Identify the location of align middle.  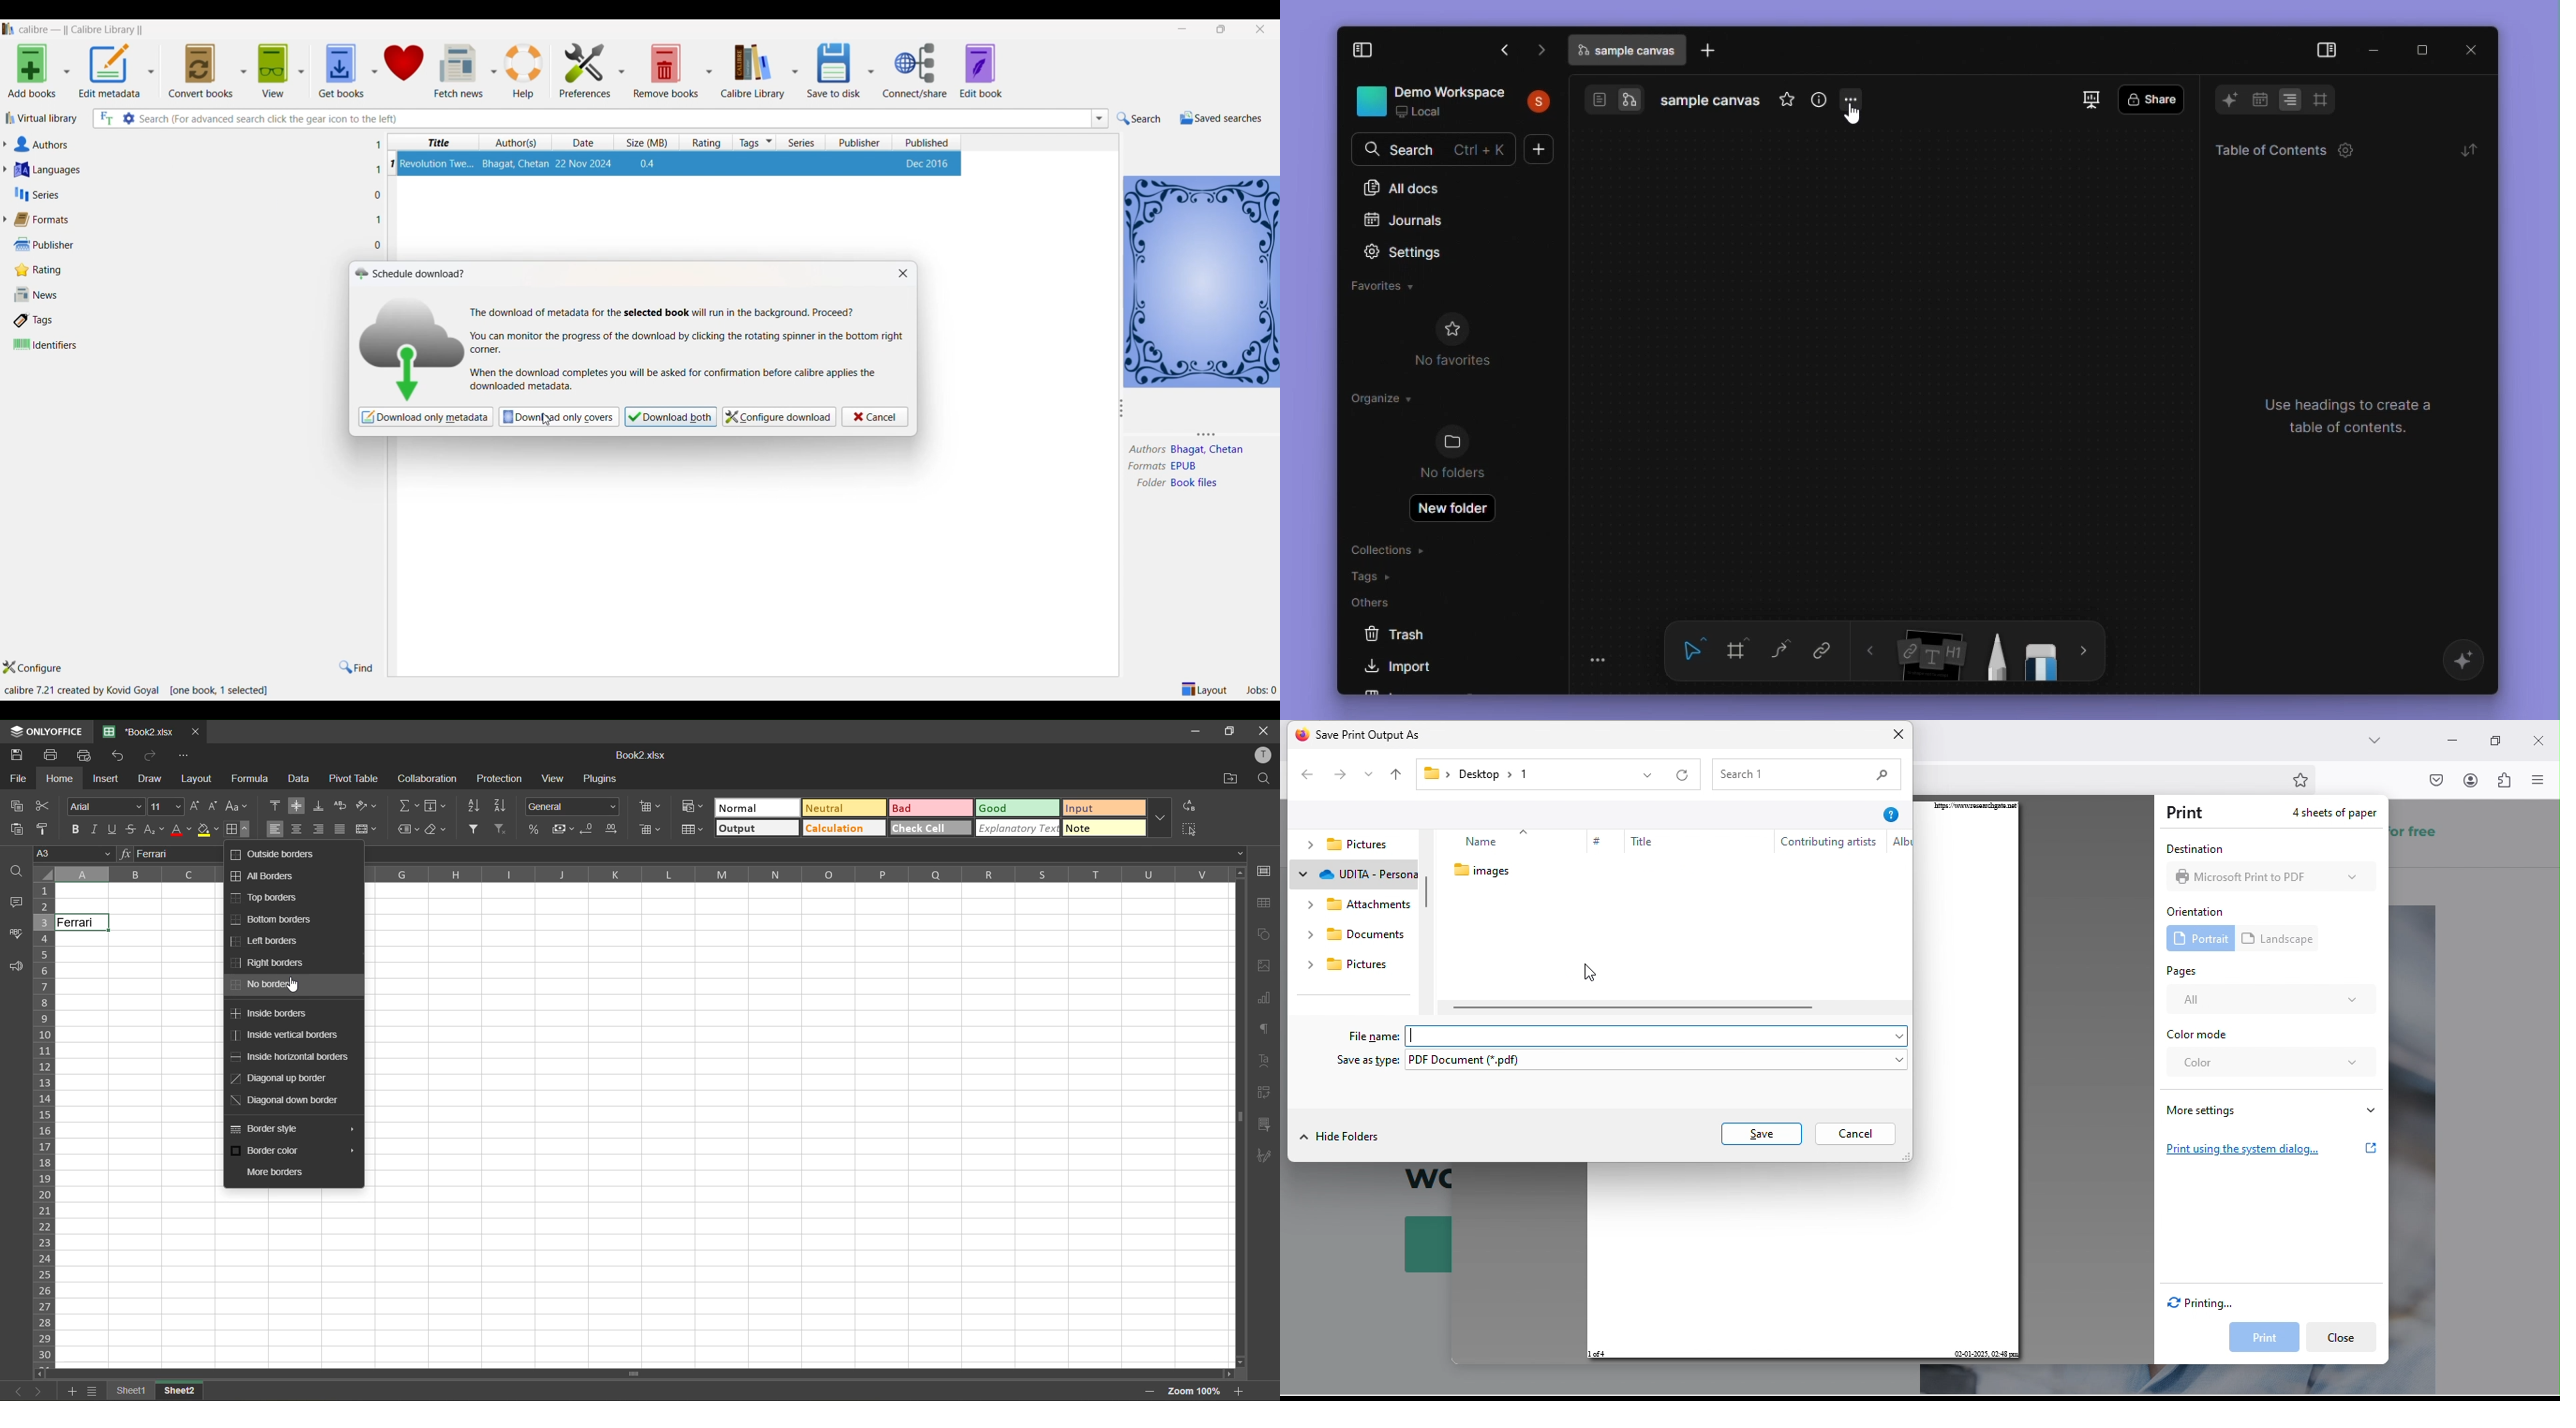
(297, 805).